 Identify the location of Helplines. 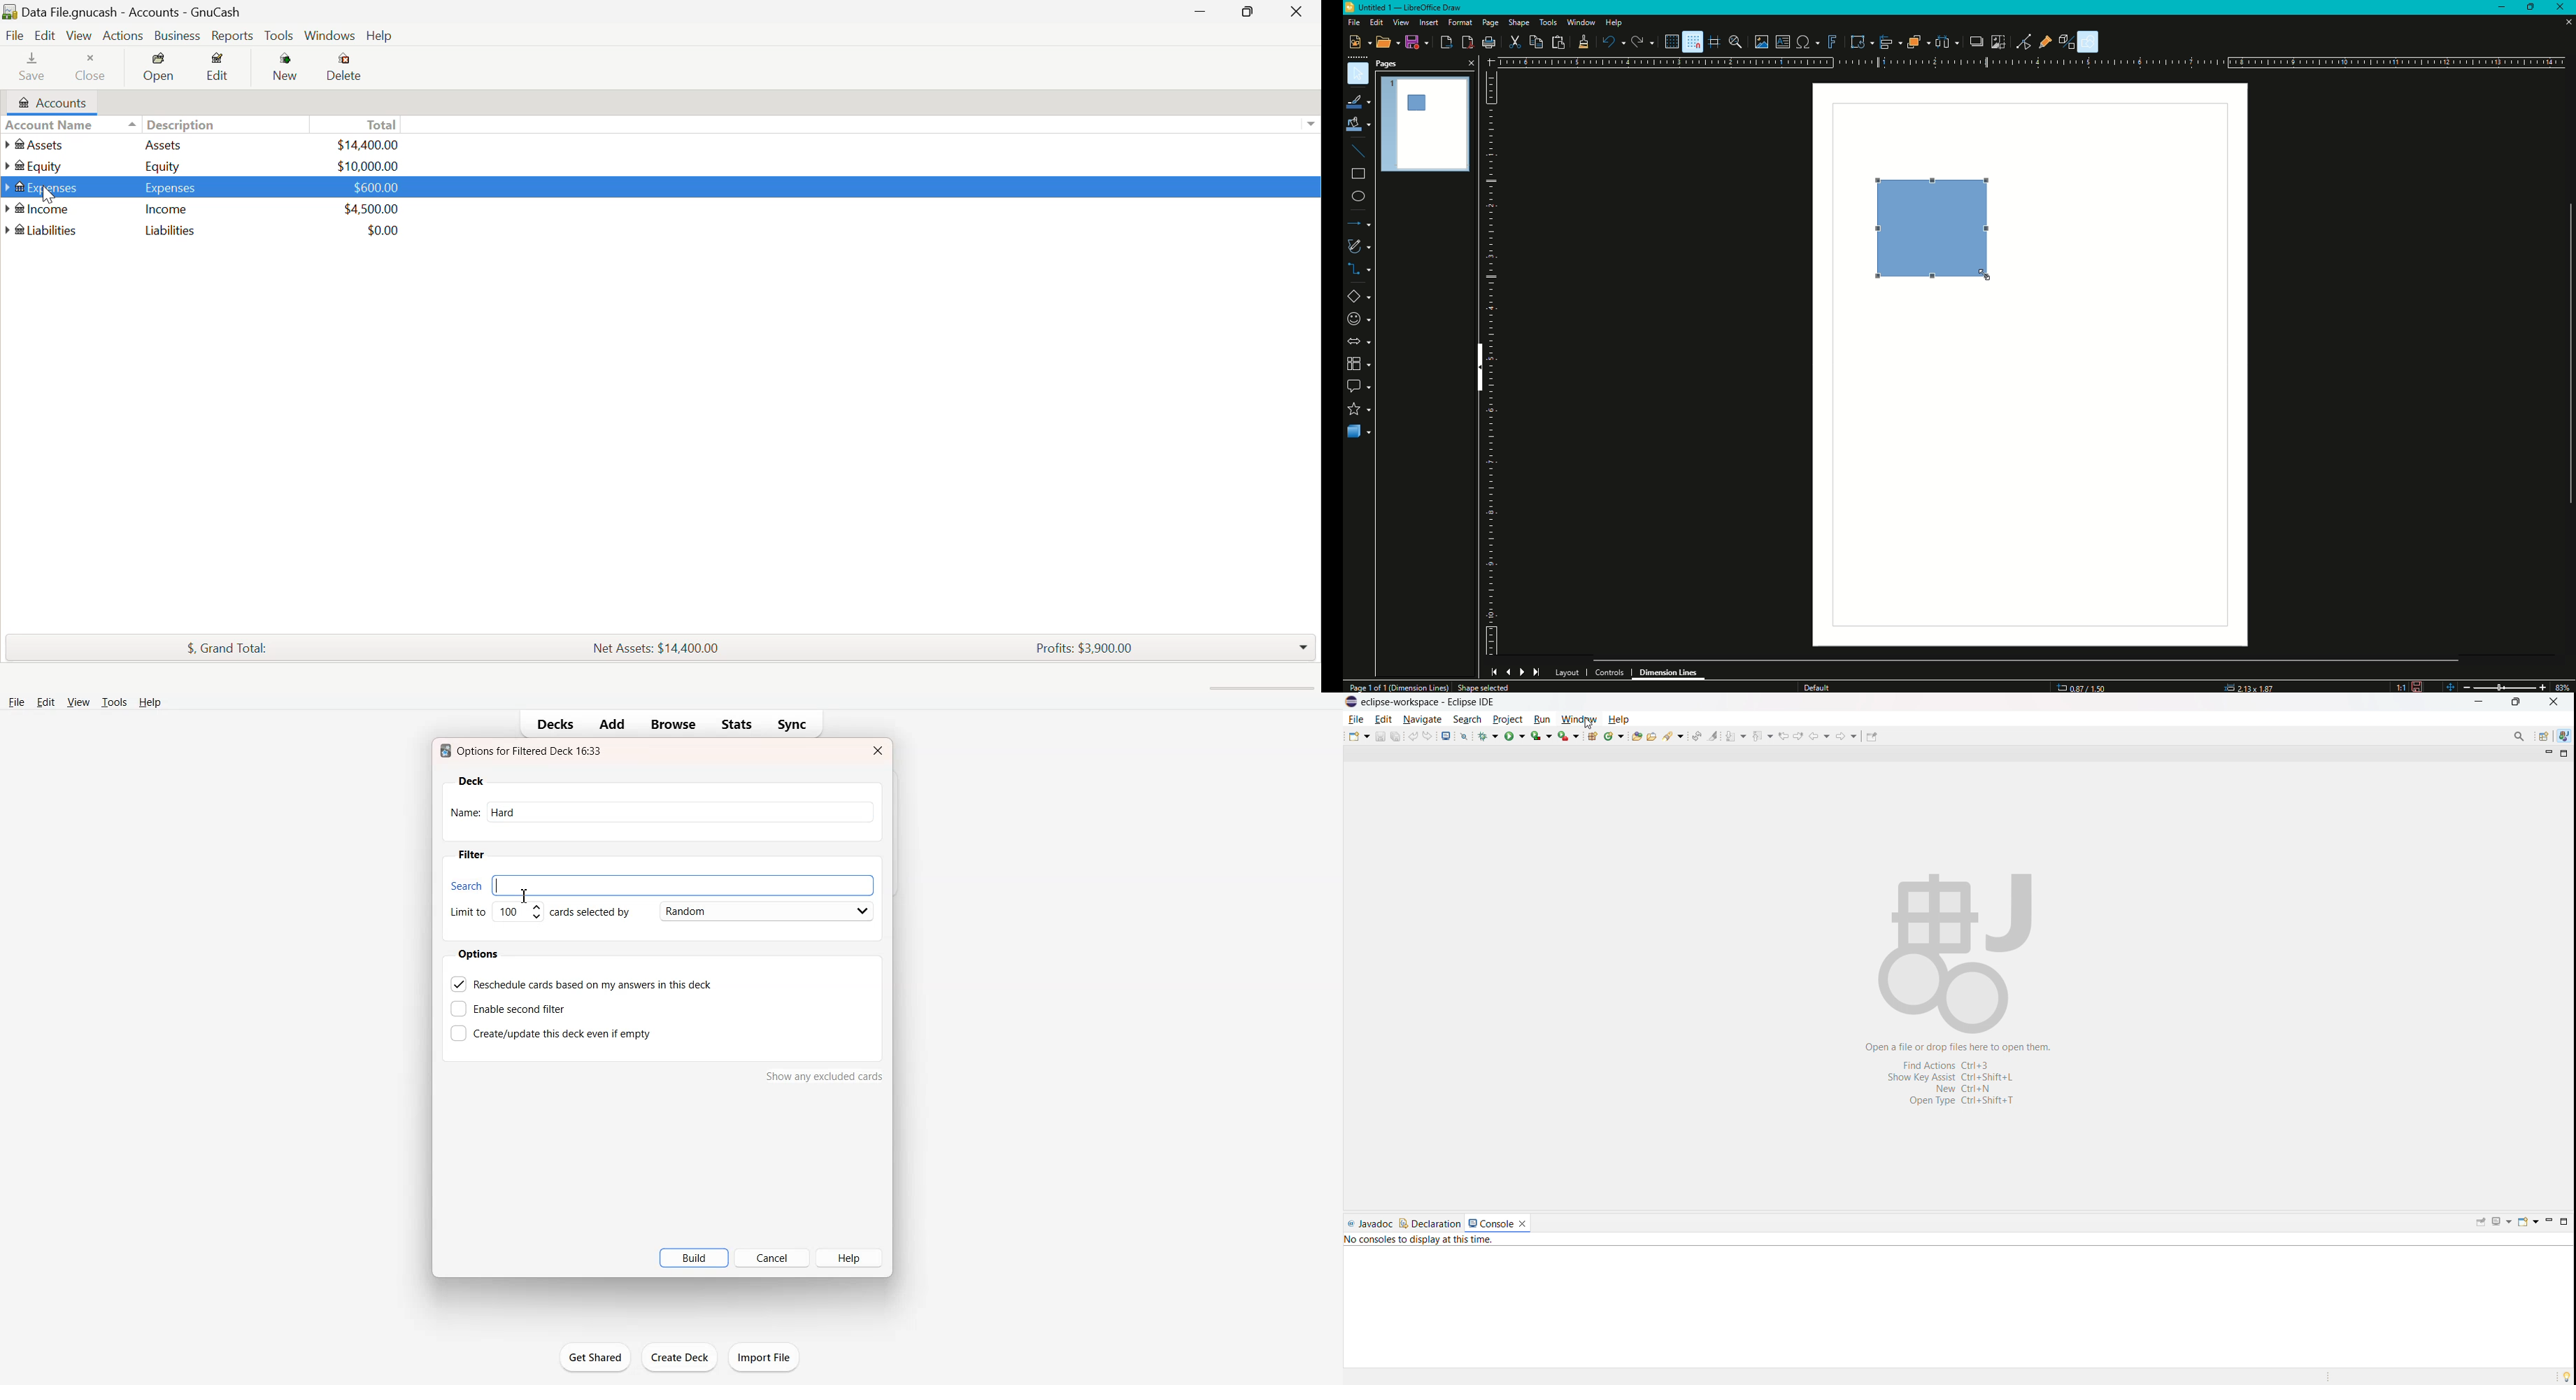
(1714, 42).